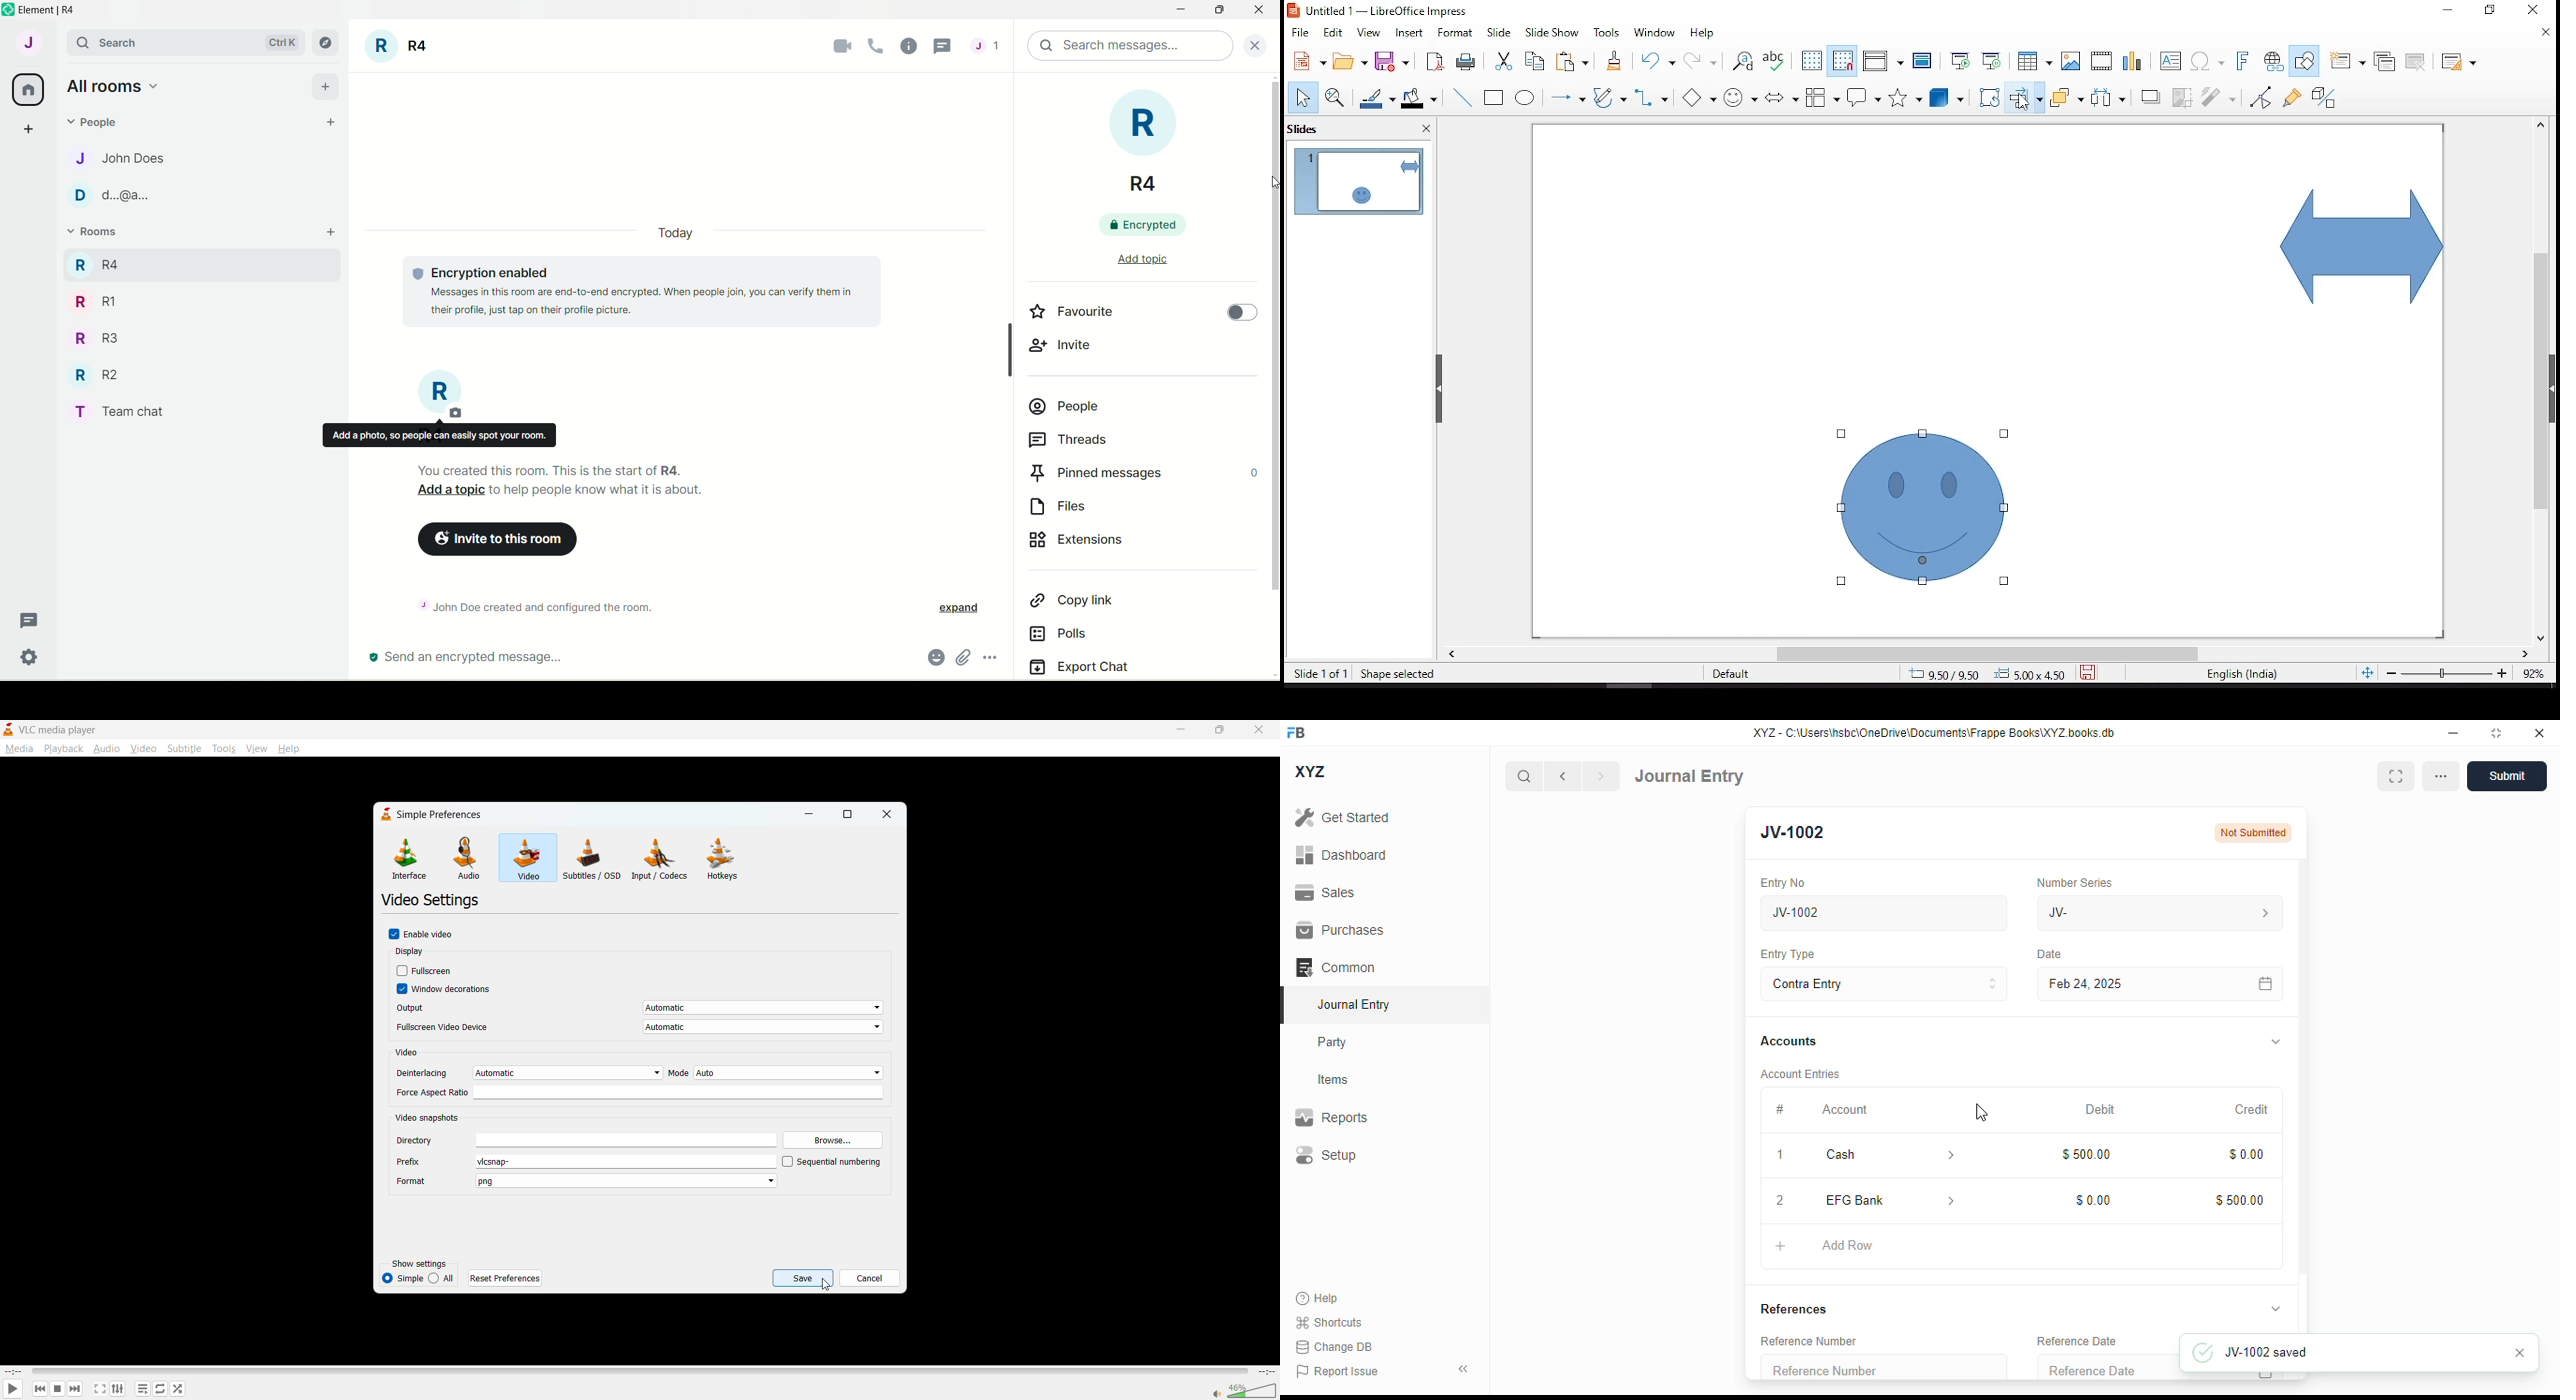 The width and height of the screenshot is (2576, 1400). I want to click on add topic, so click(1139, 263).